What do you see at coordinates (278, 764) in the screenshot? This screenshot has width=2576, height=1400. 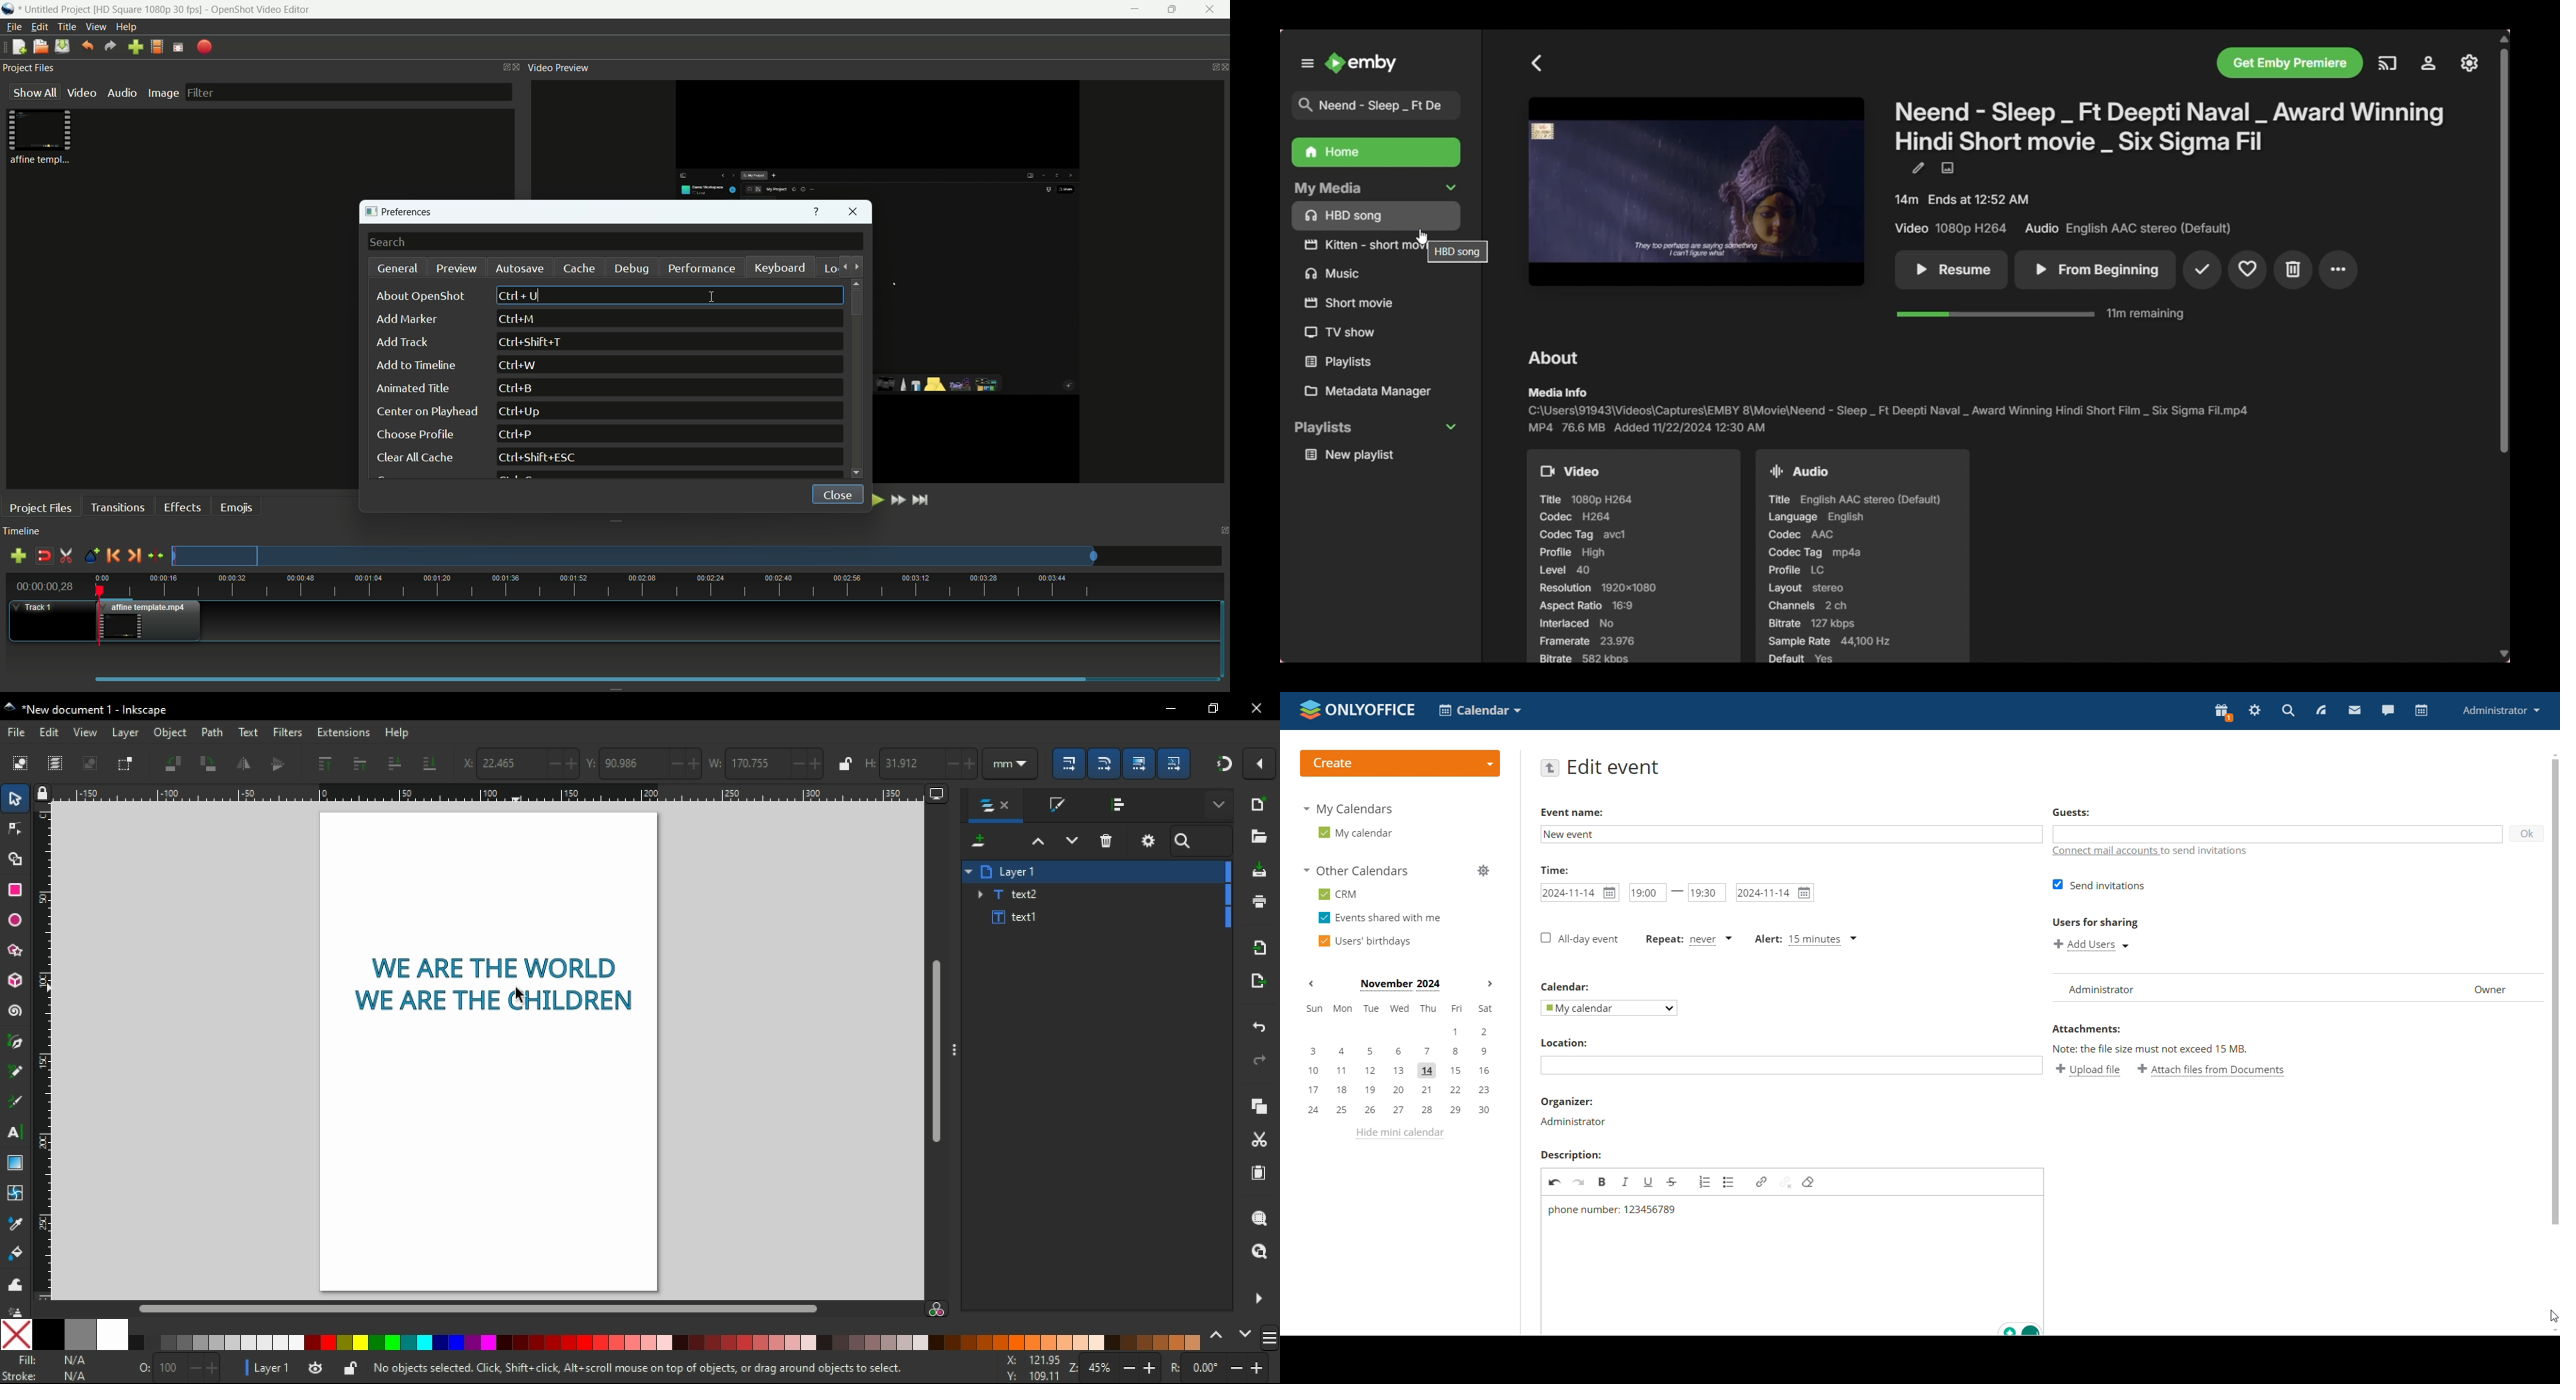 I see `flip vertical` at bounding box center [278, 764].